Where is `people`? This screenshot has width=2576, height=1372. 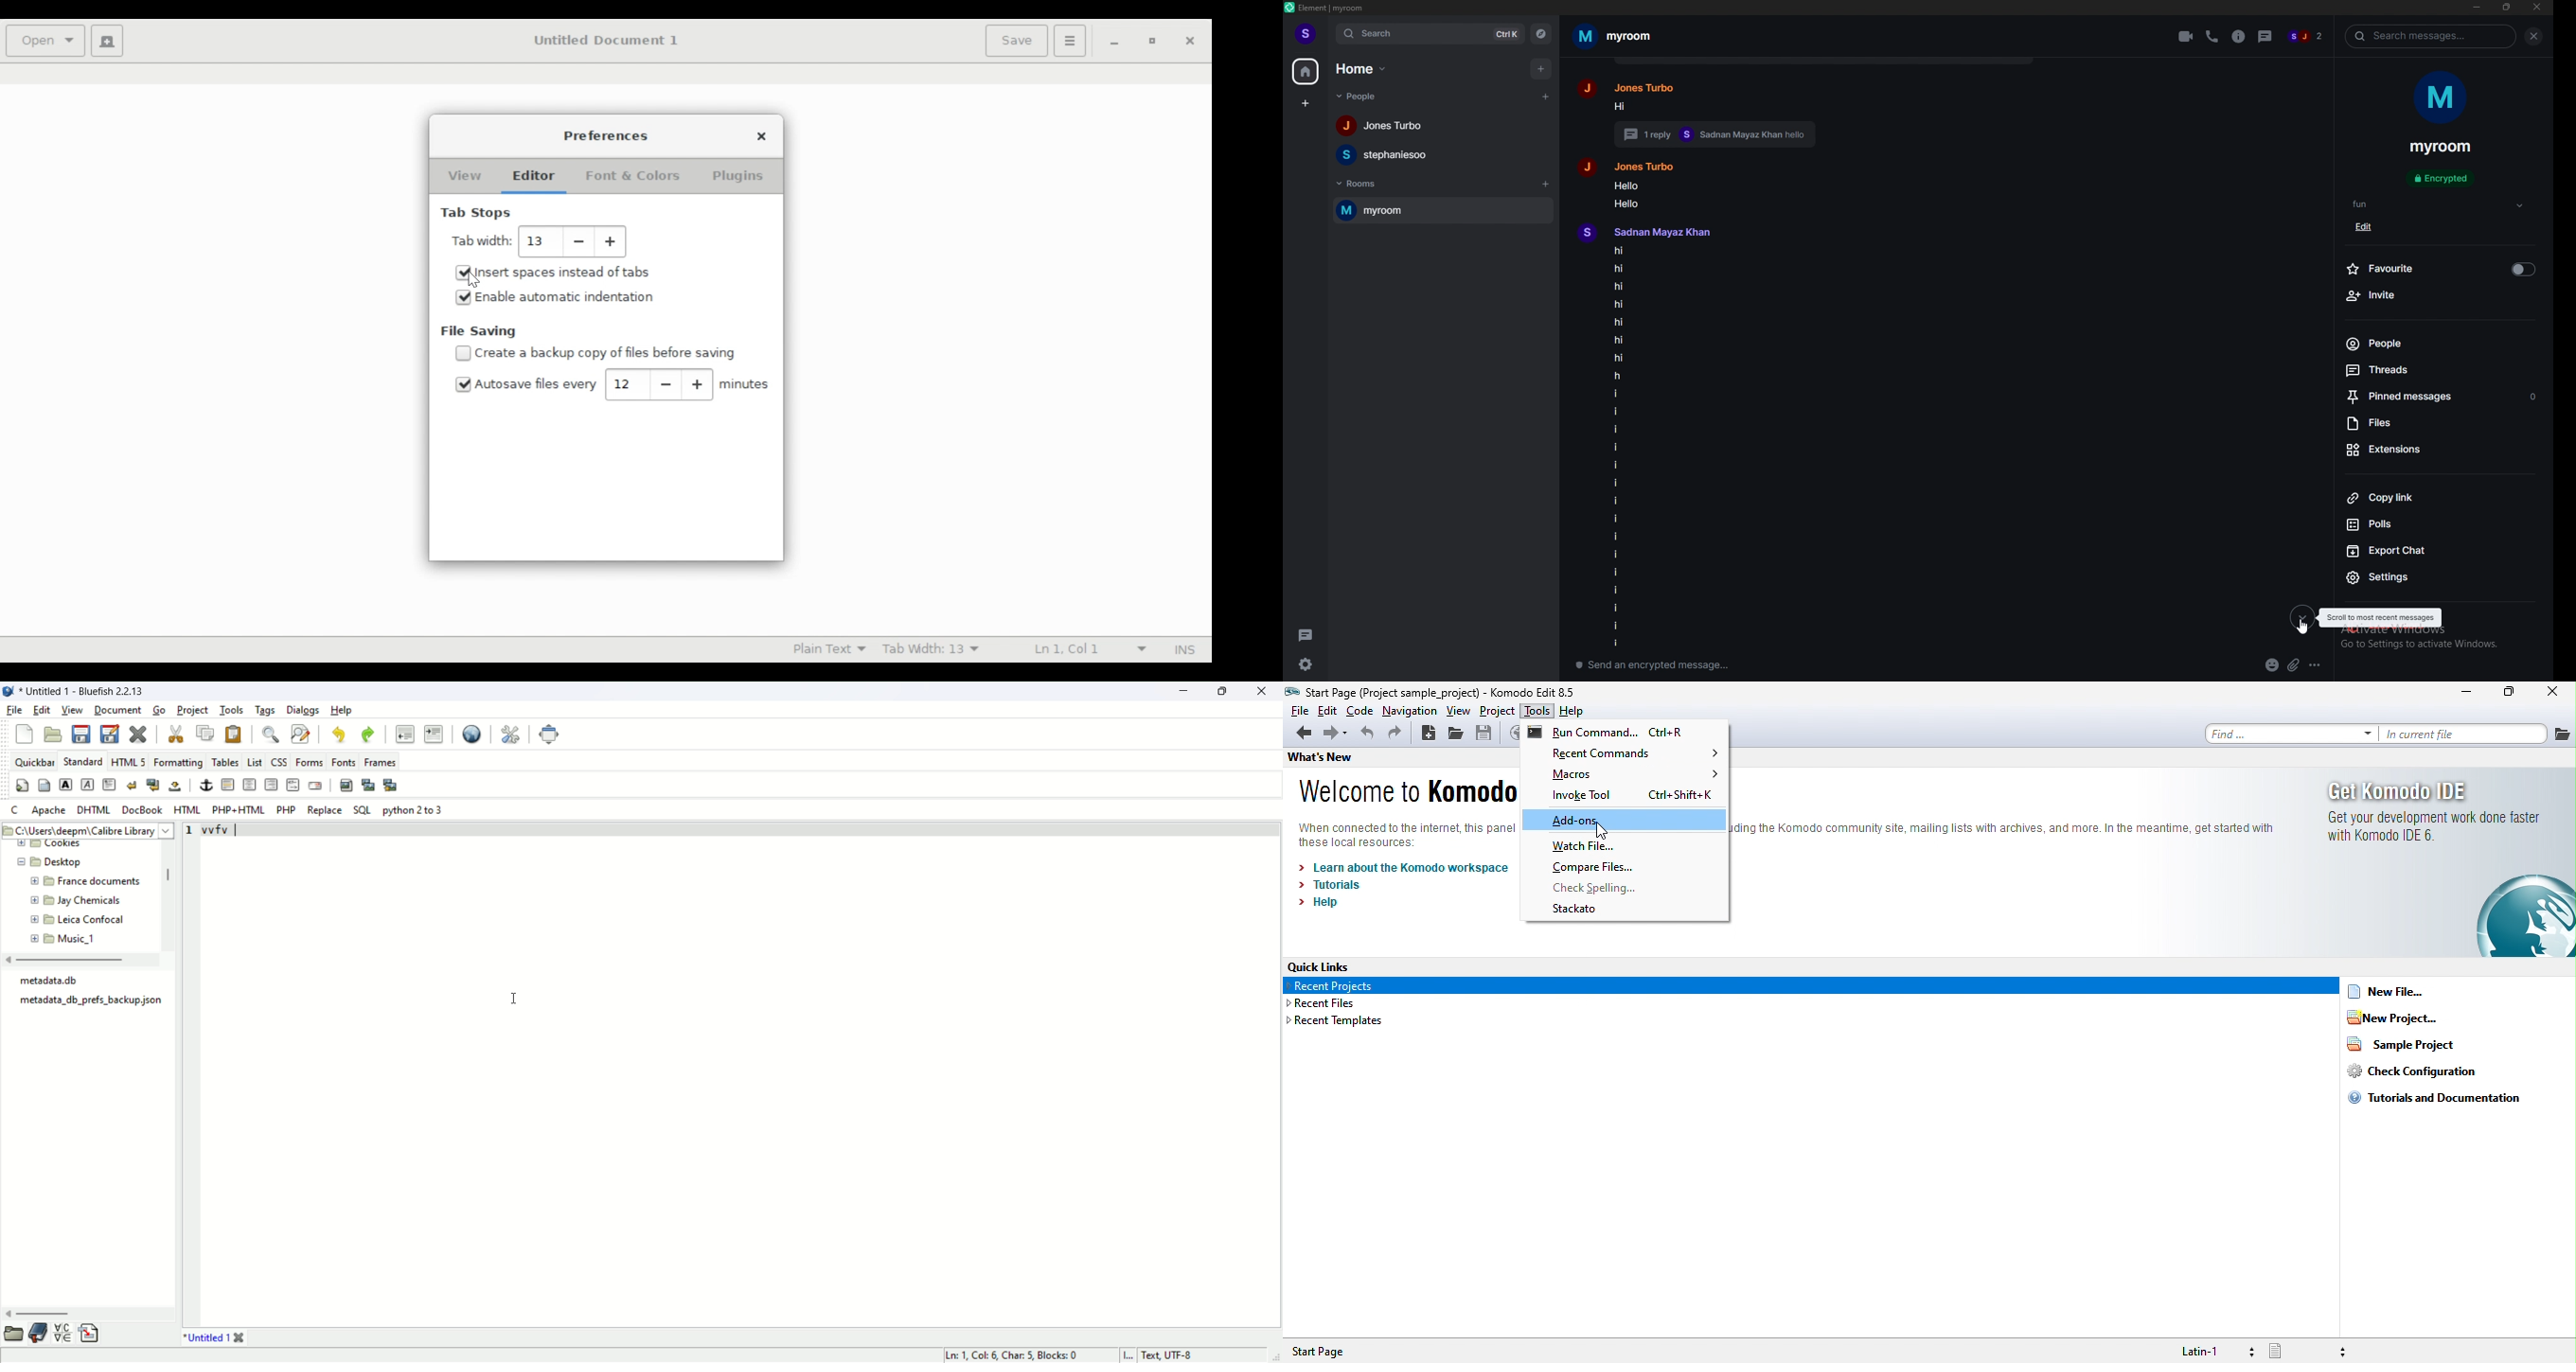
people is located at coordinates (2406, 343).